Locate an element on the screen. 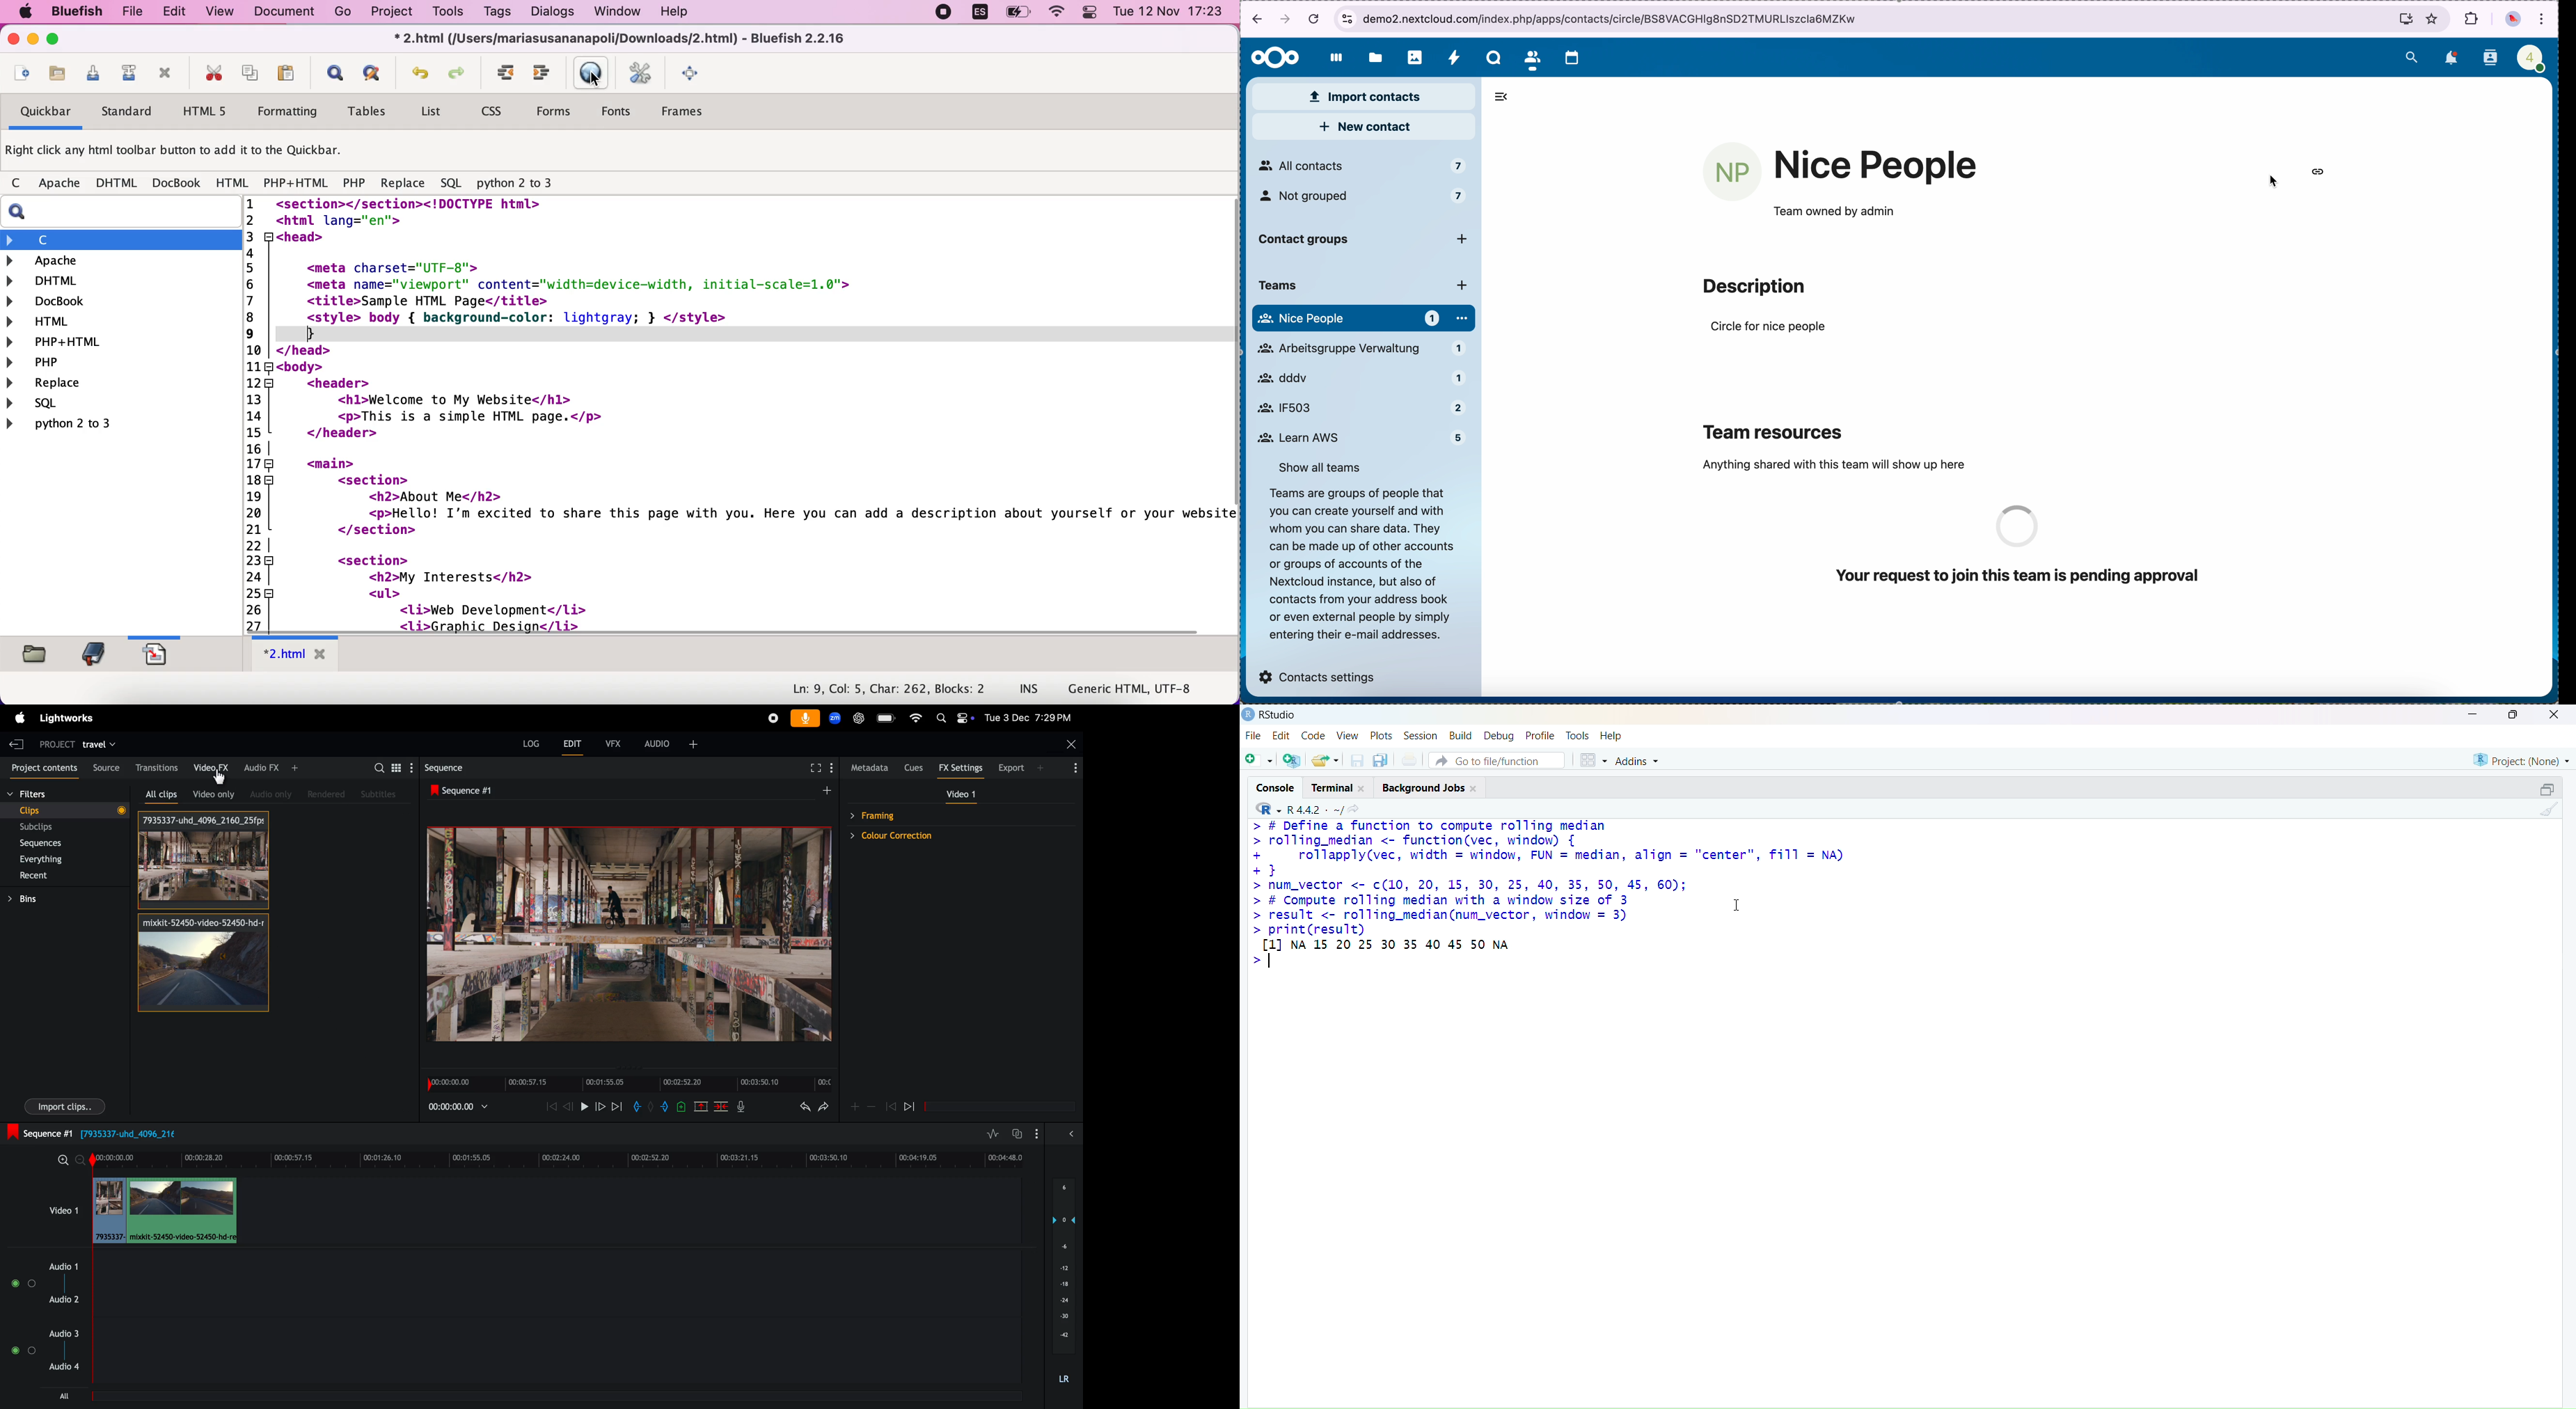 This screenshot has width=2576, height=1428. hide sidebar is located at coordinates (1507, 97).